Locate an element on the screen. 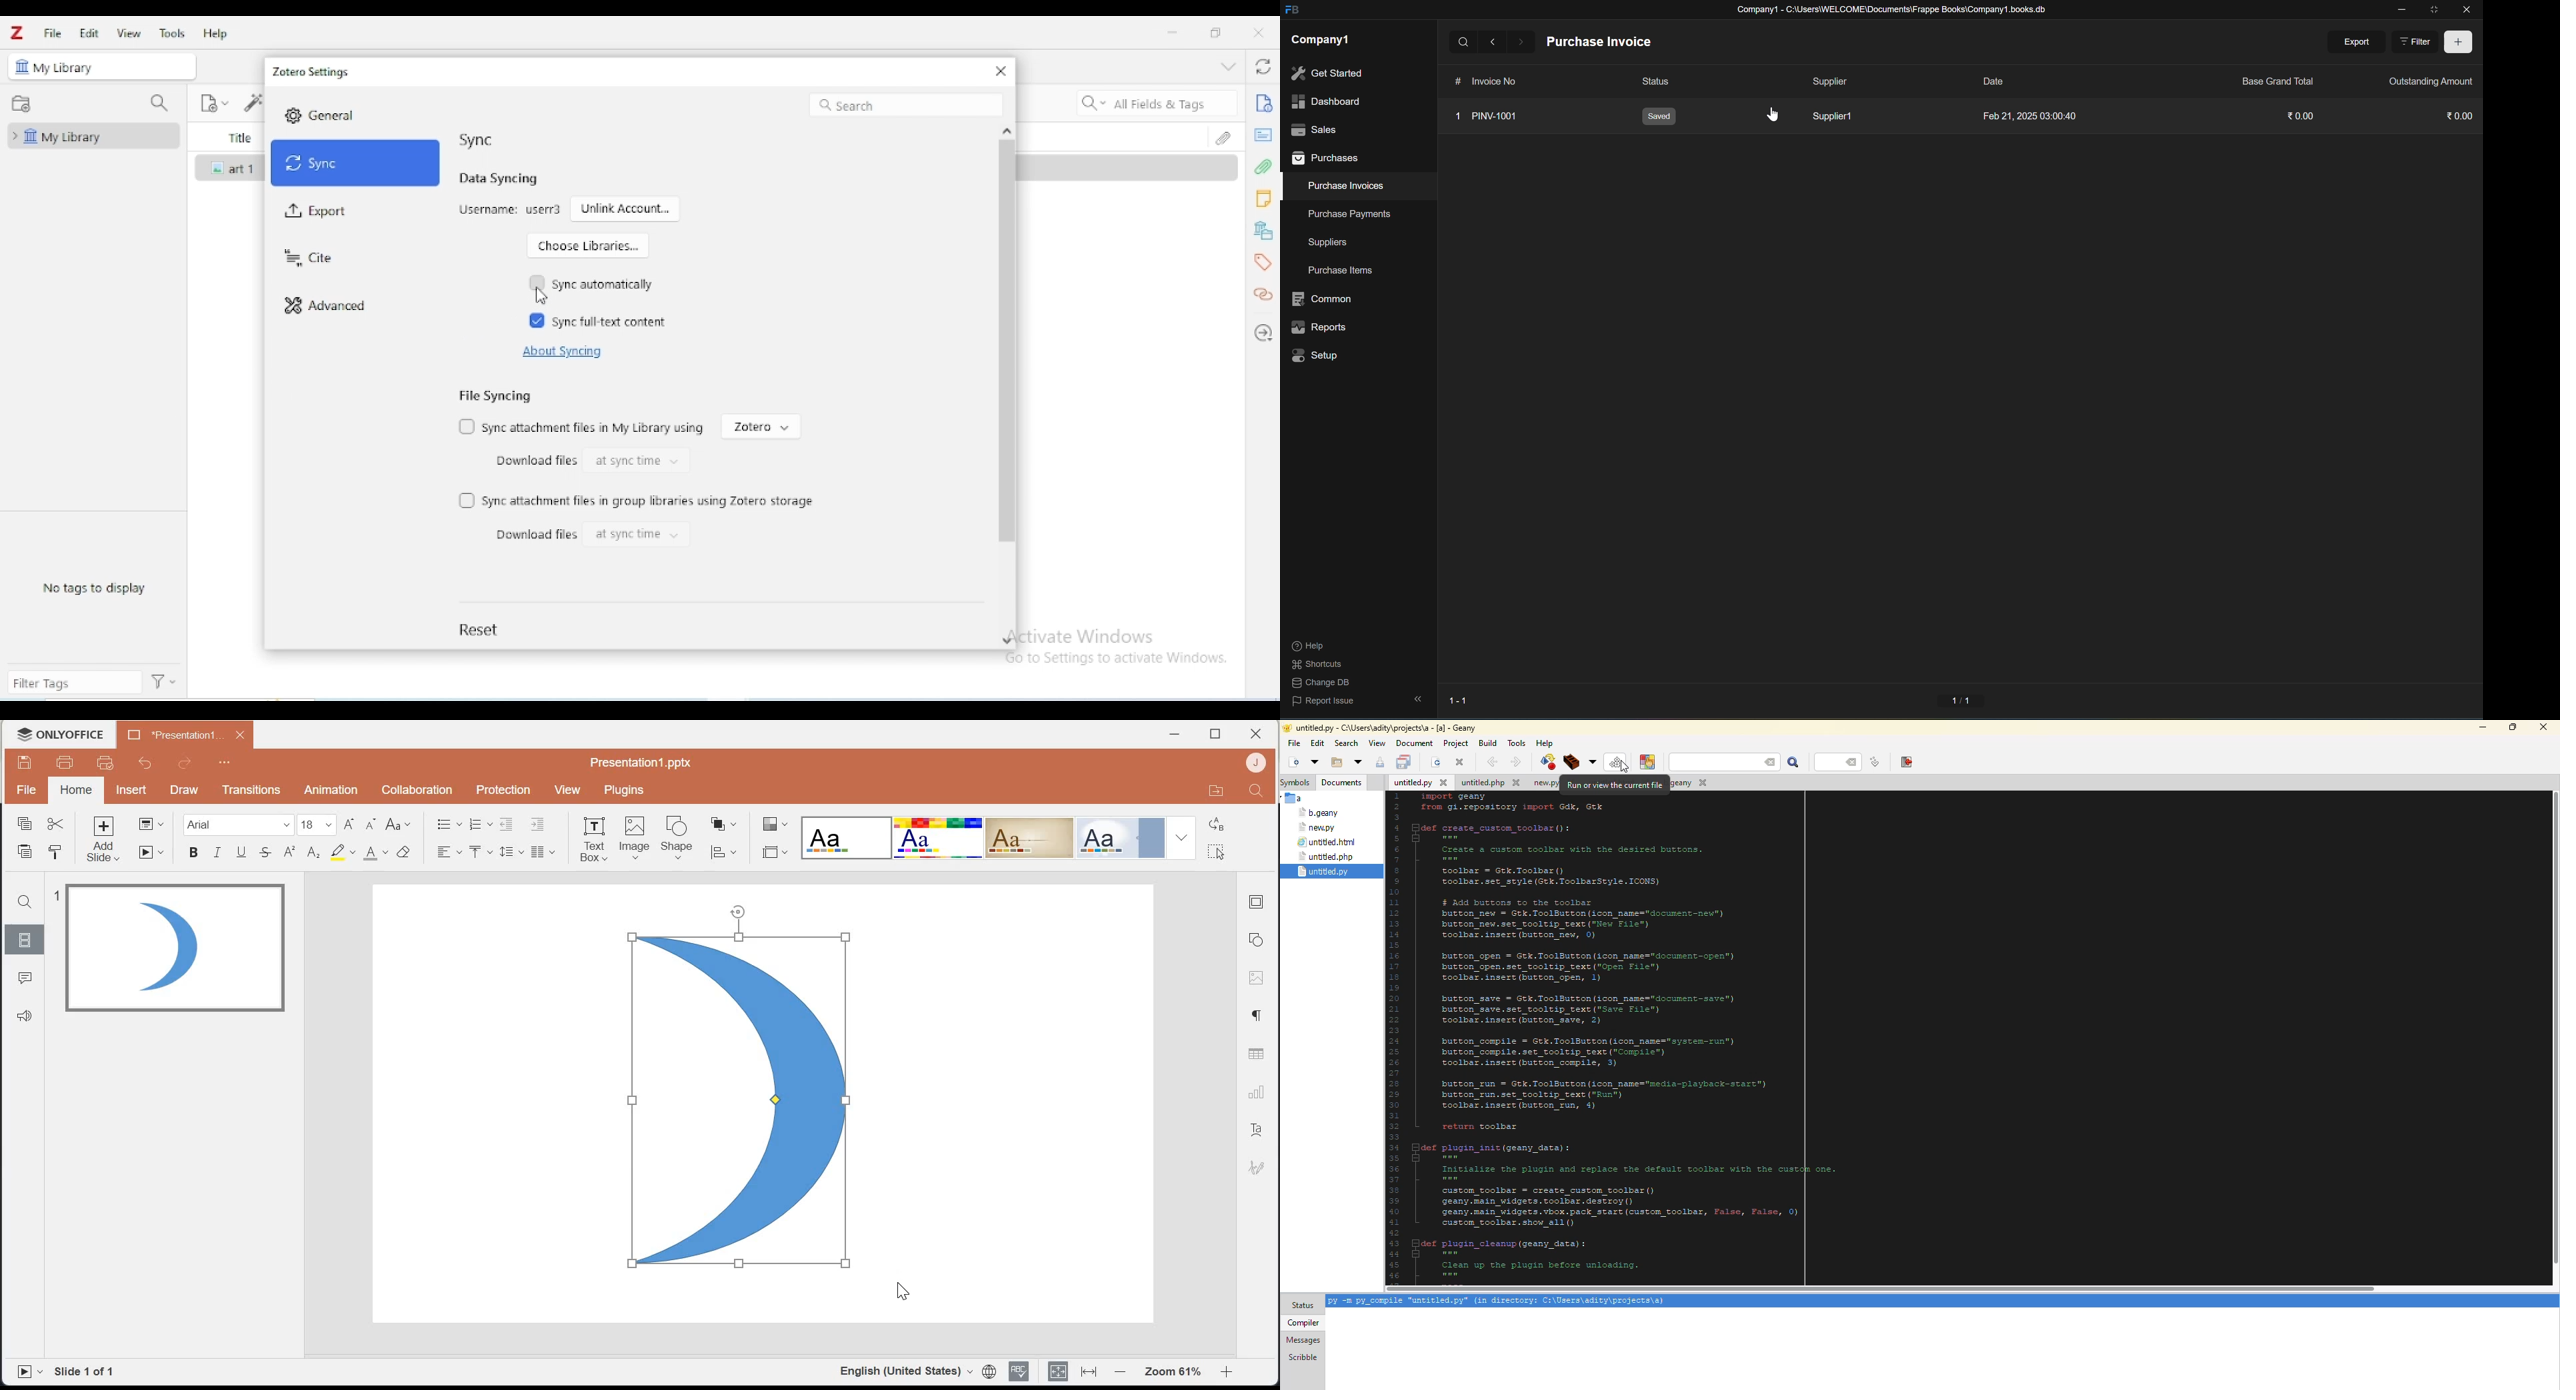  setup is located at coordinates (1318, 355).